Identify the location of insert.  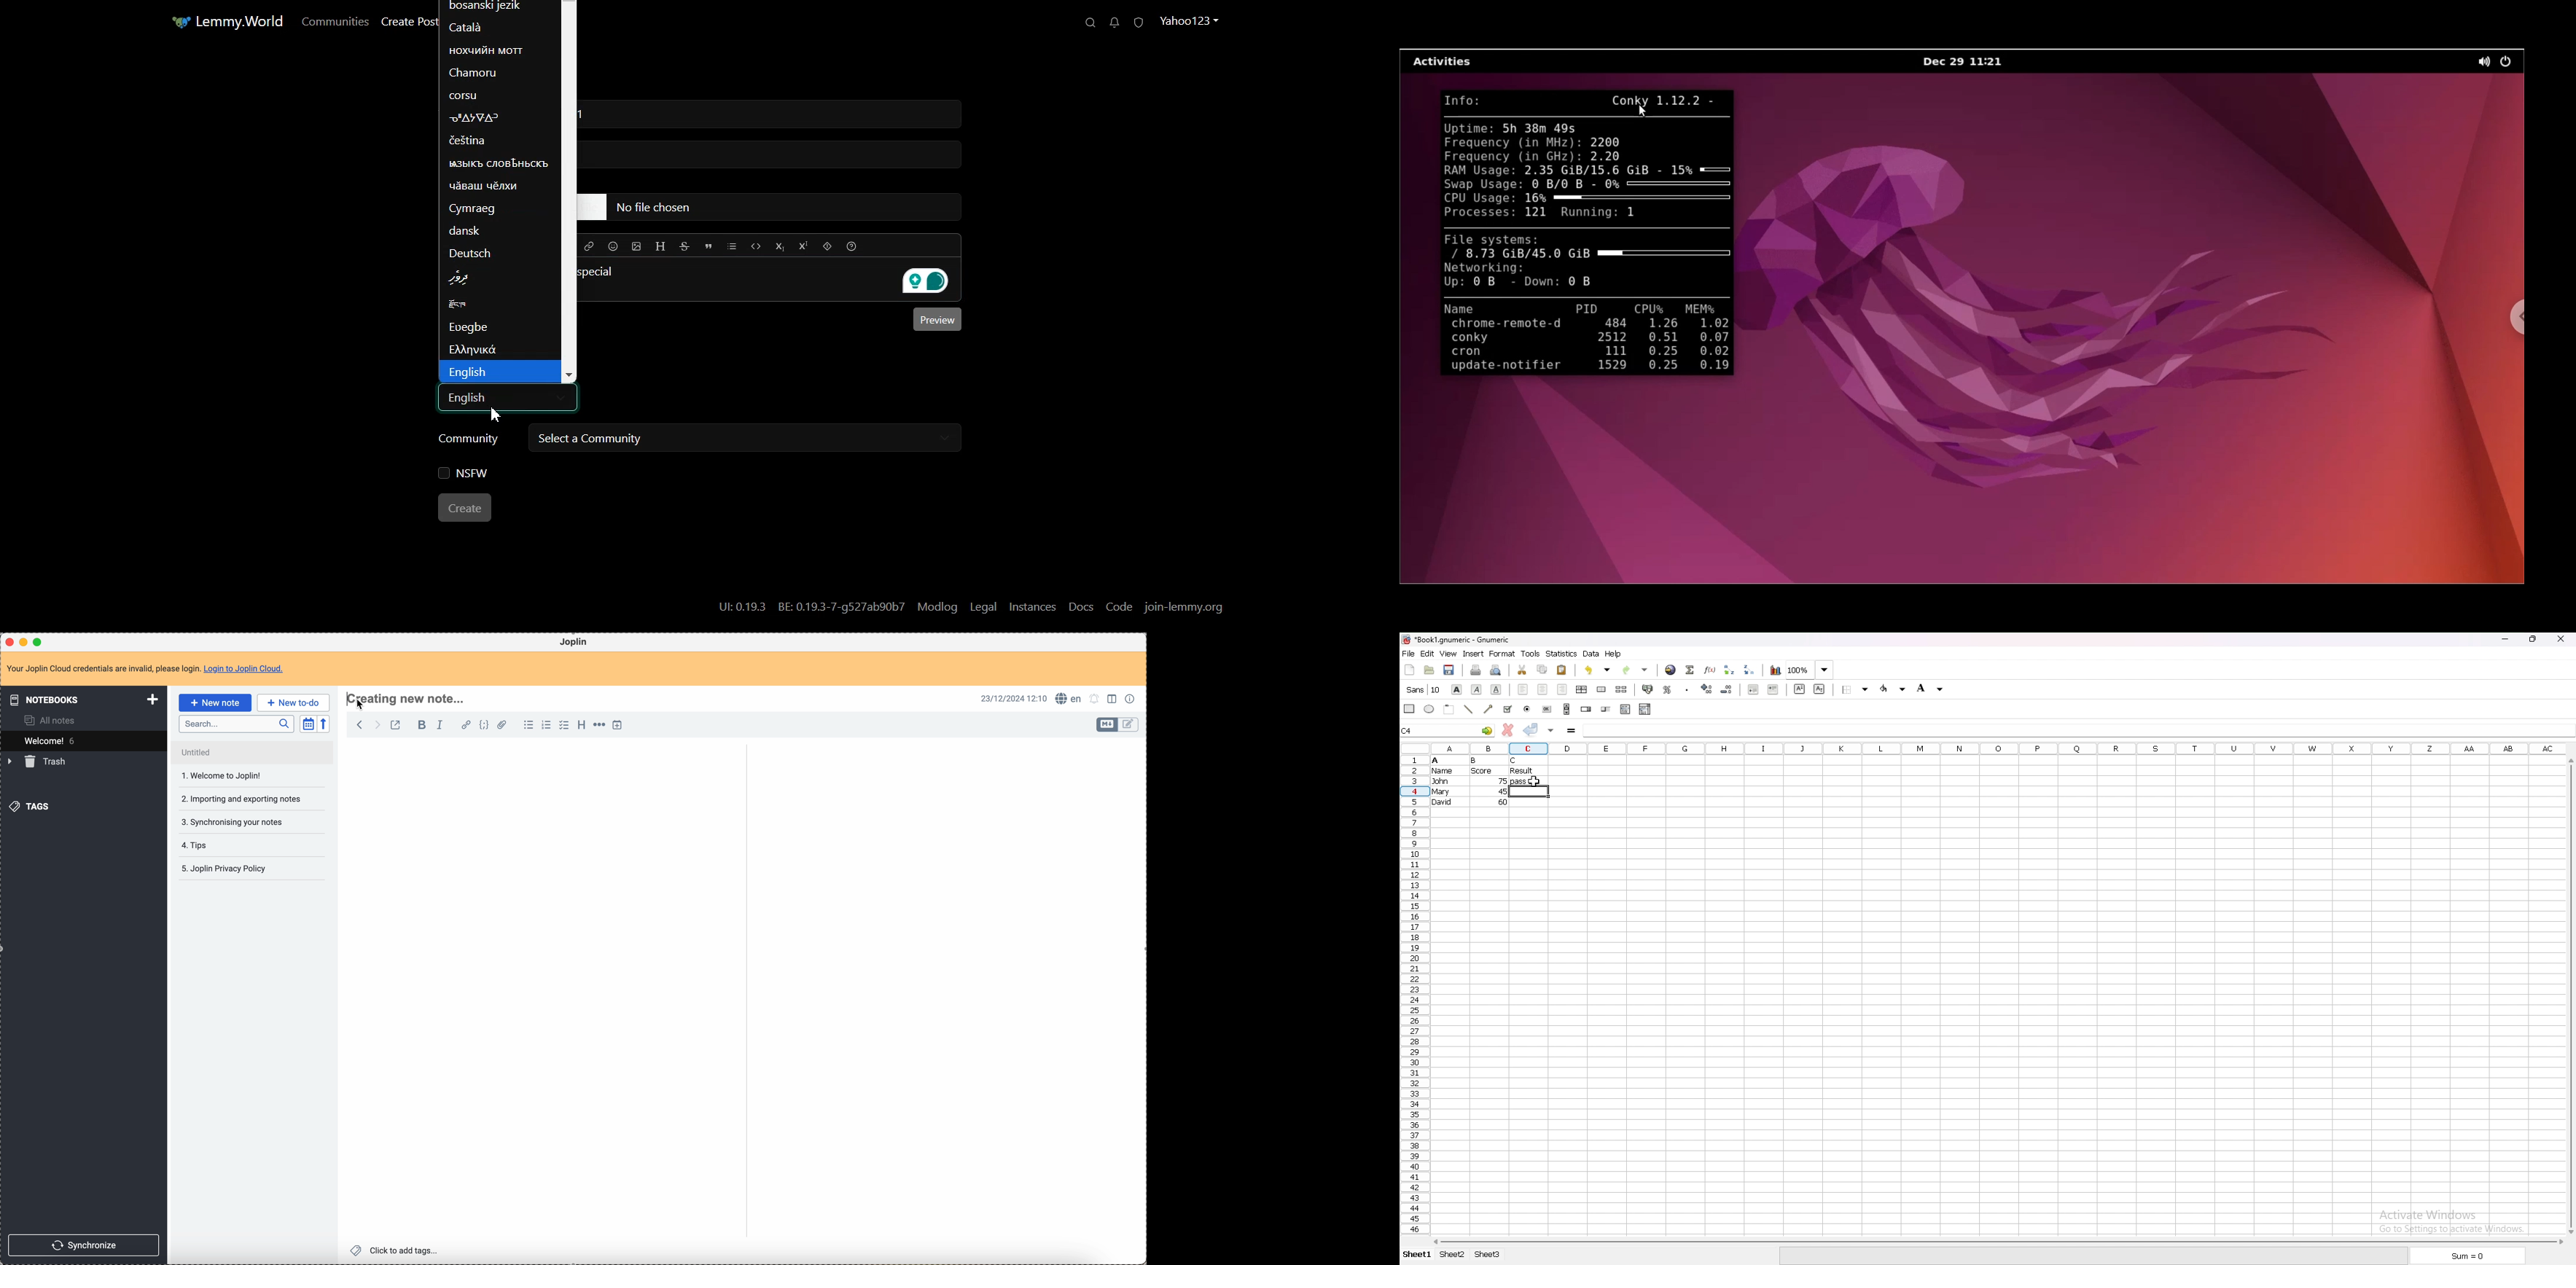
(1473, 654).